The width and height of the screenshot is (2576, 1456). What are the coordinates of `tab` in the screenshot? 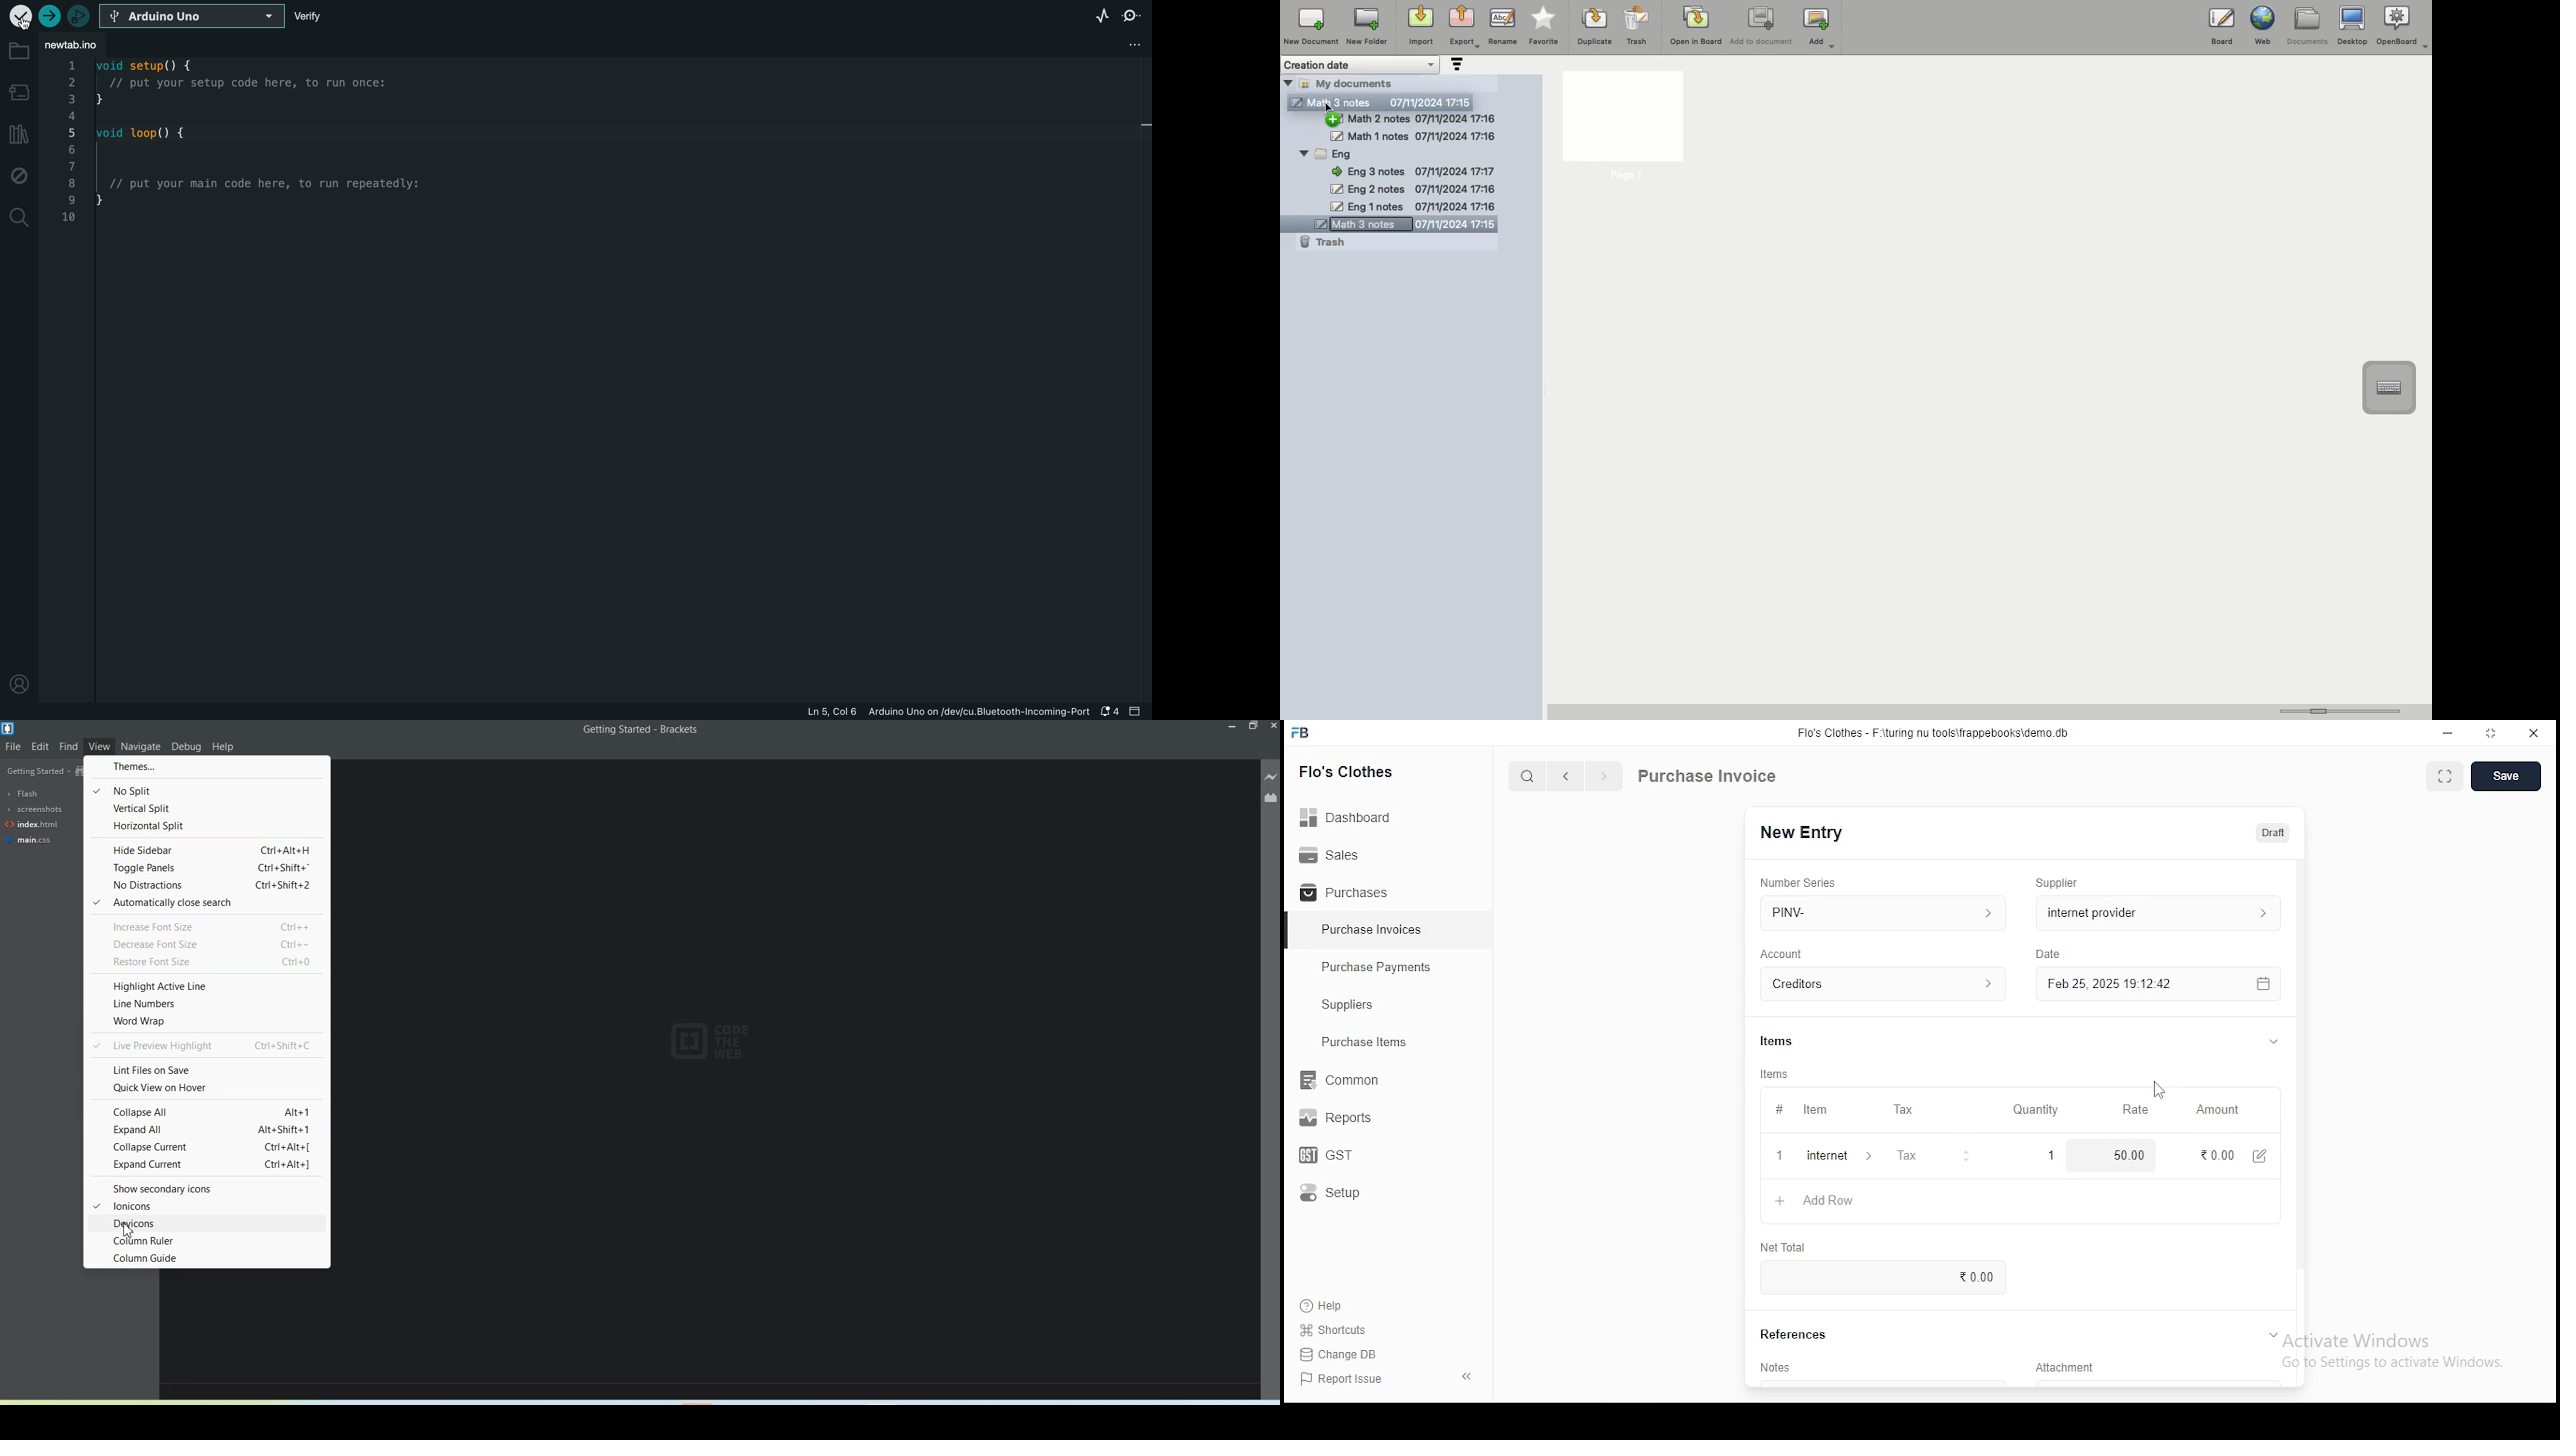 It's located at (2277, 1043).